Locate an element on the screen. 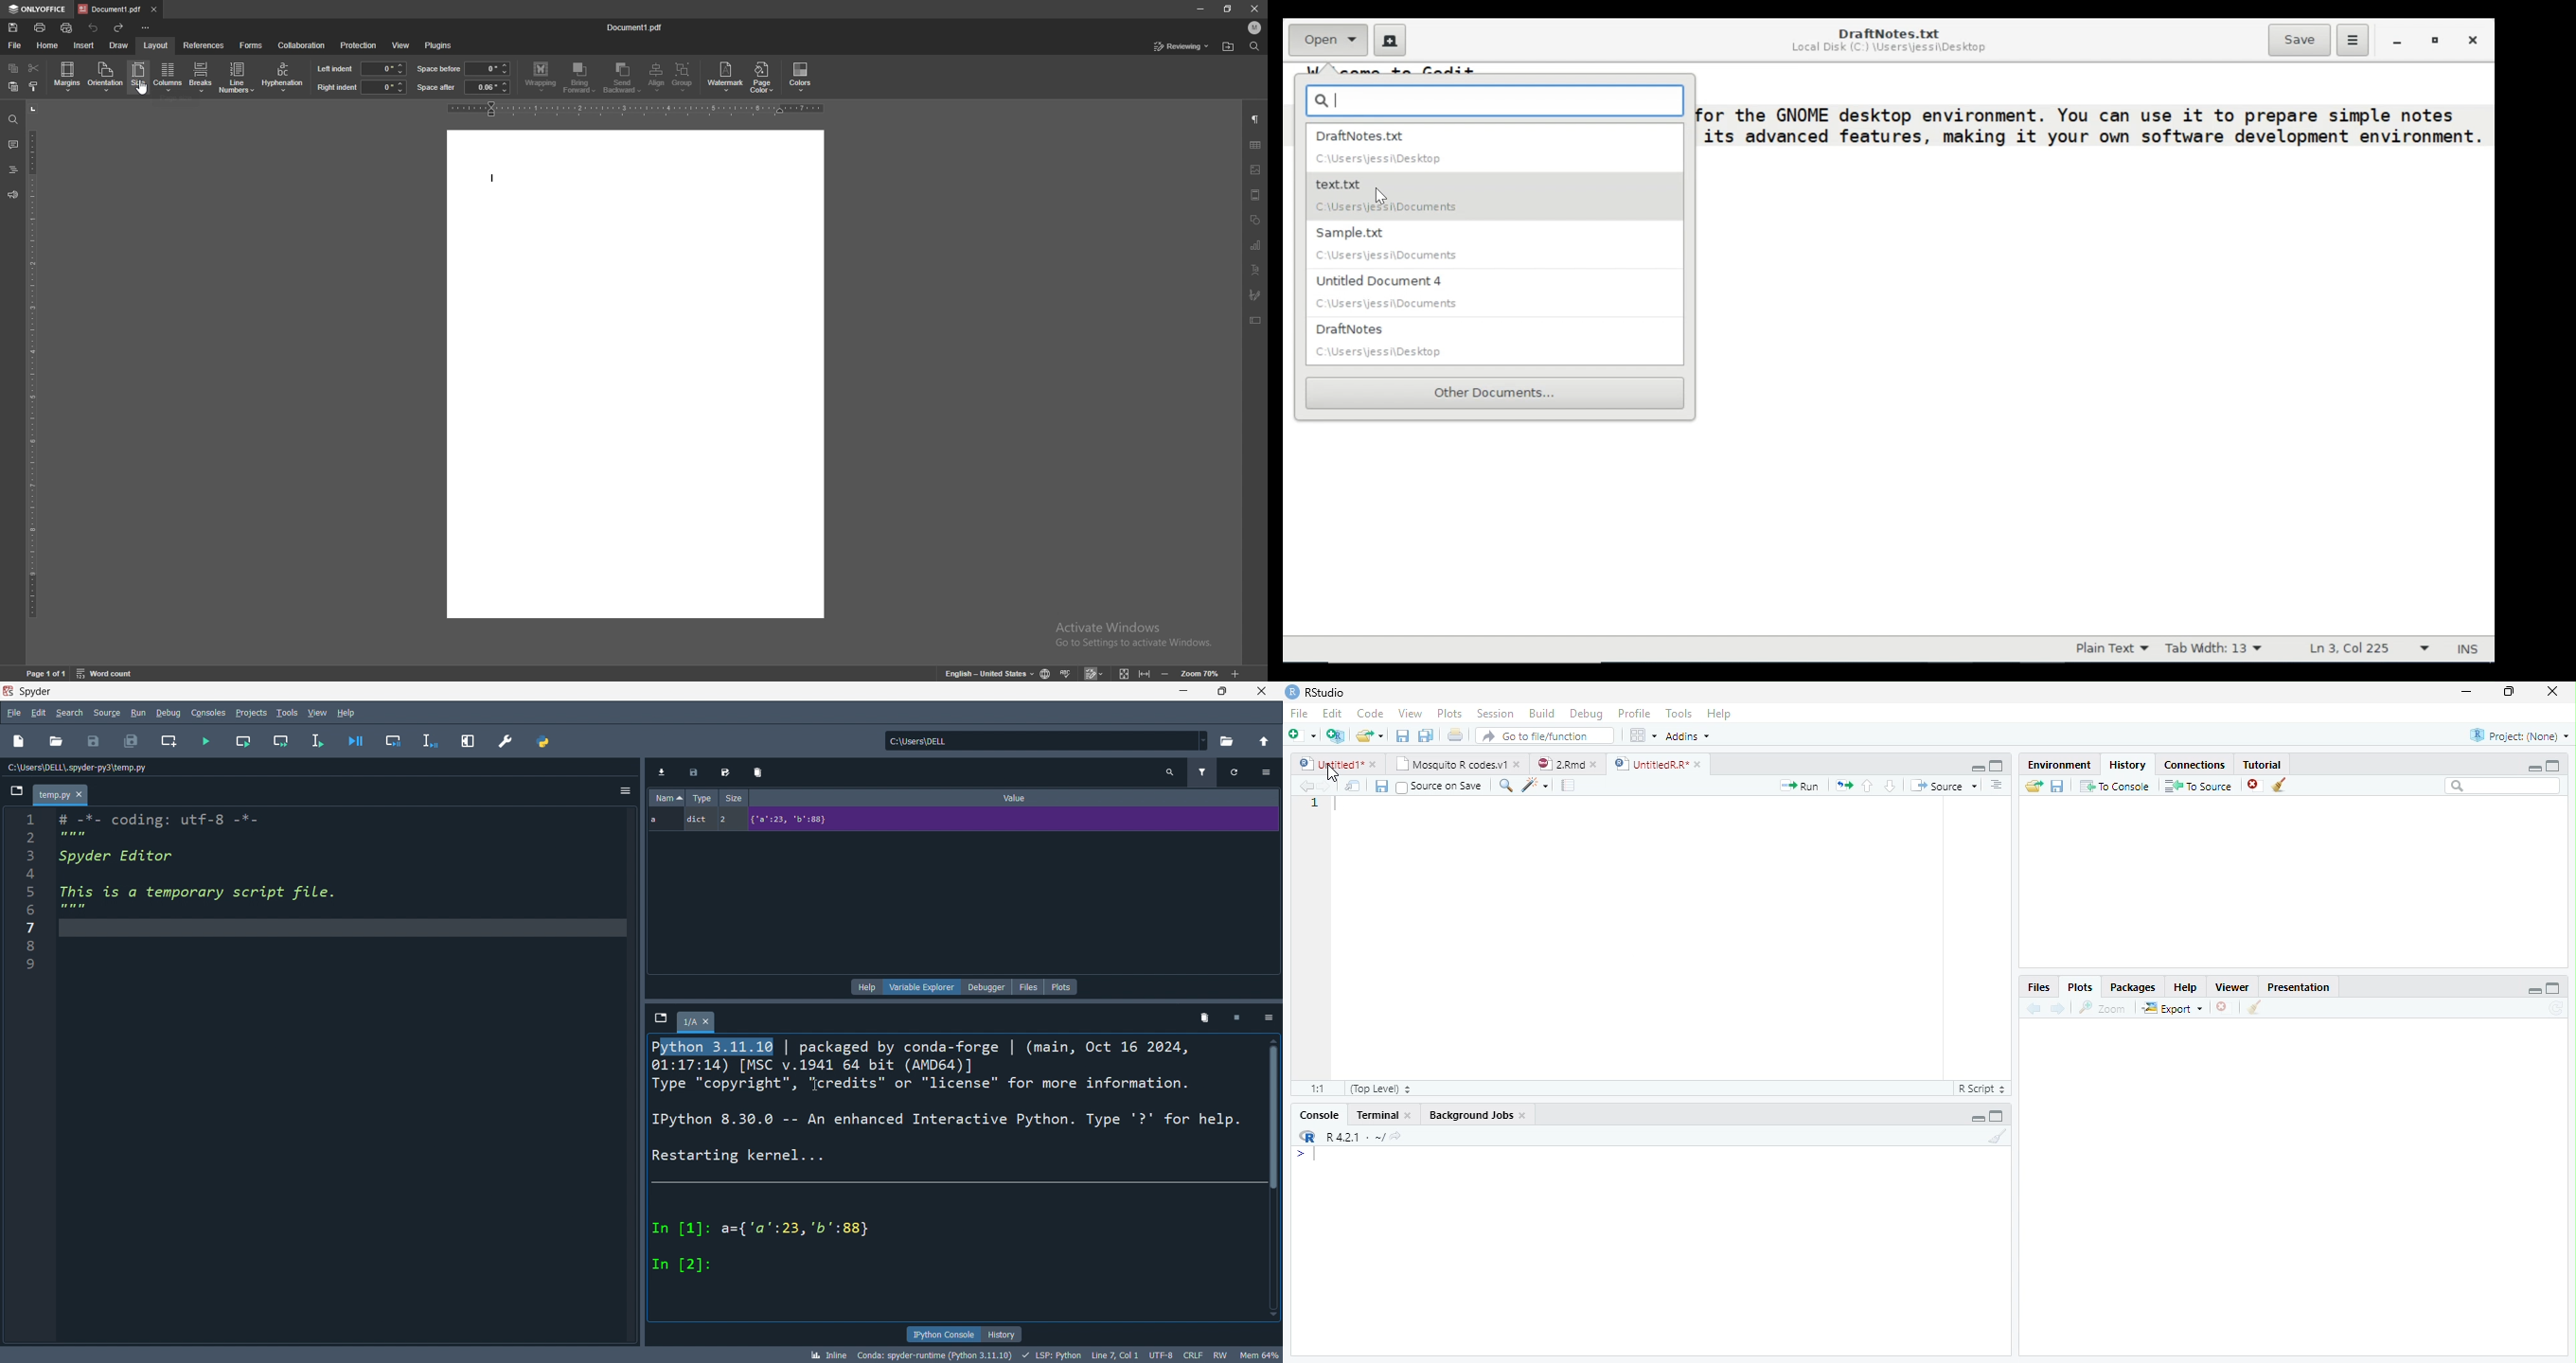  value is located at coordinates (1018, 796).